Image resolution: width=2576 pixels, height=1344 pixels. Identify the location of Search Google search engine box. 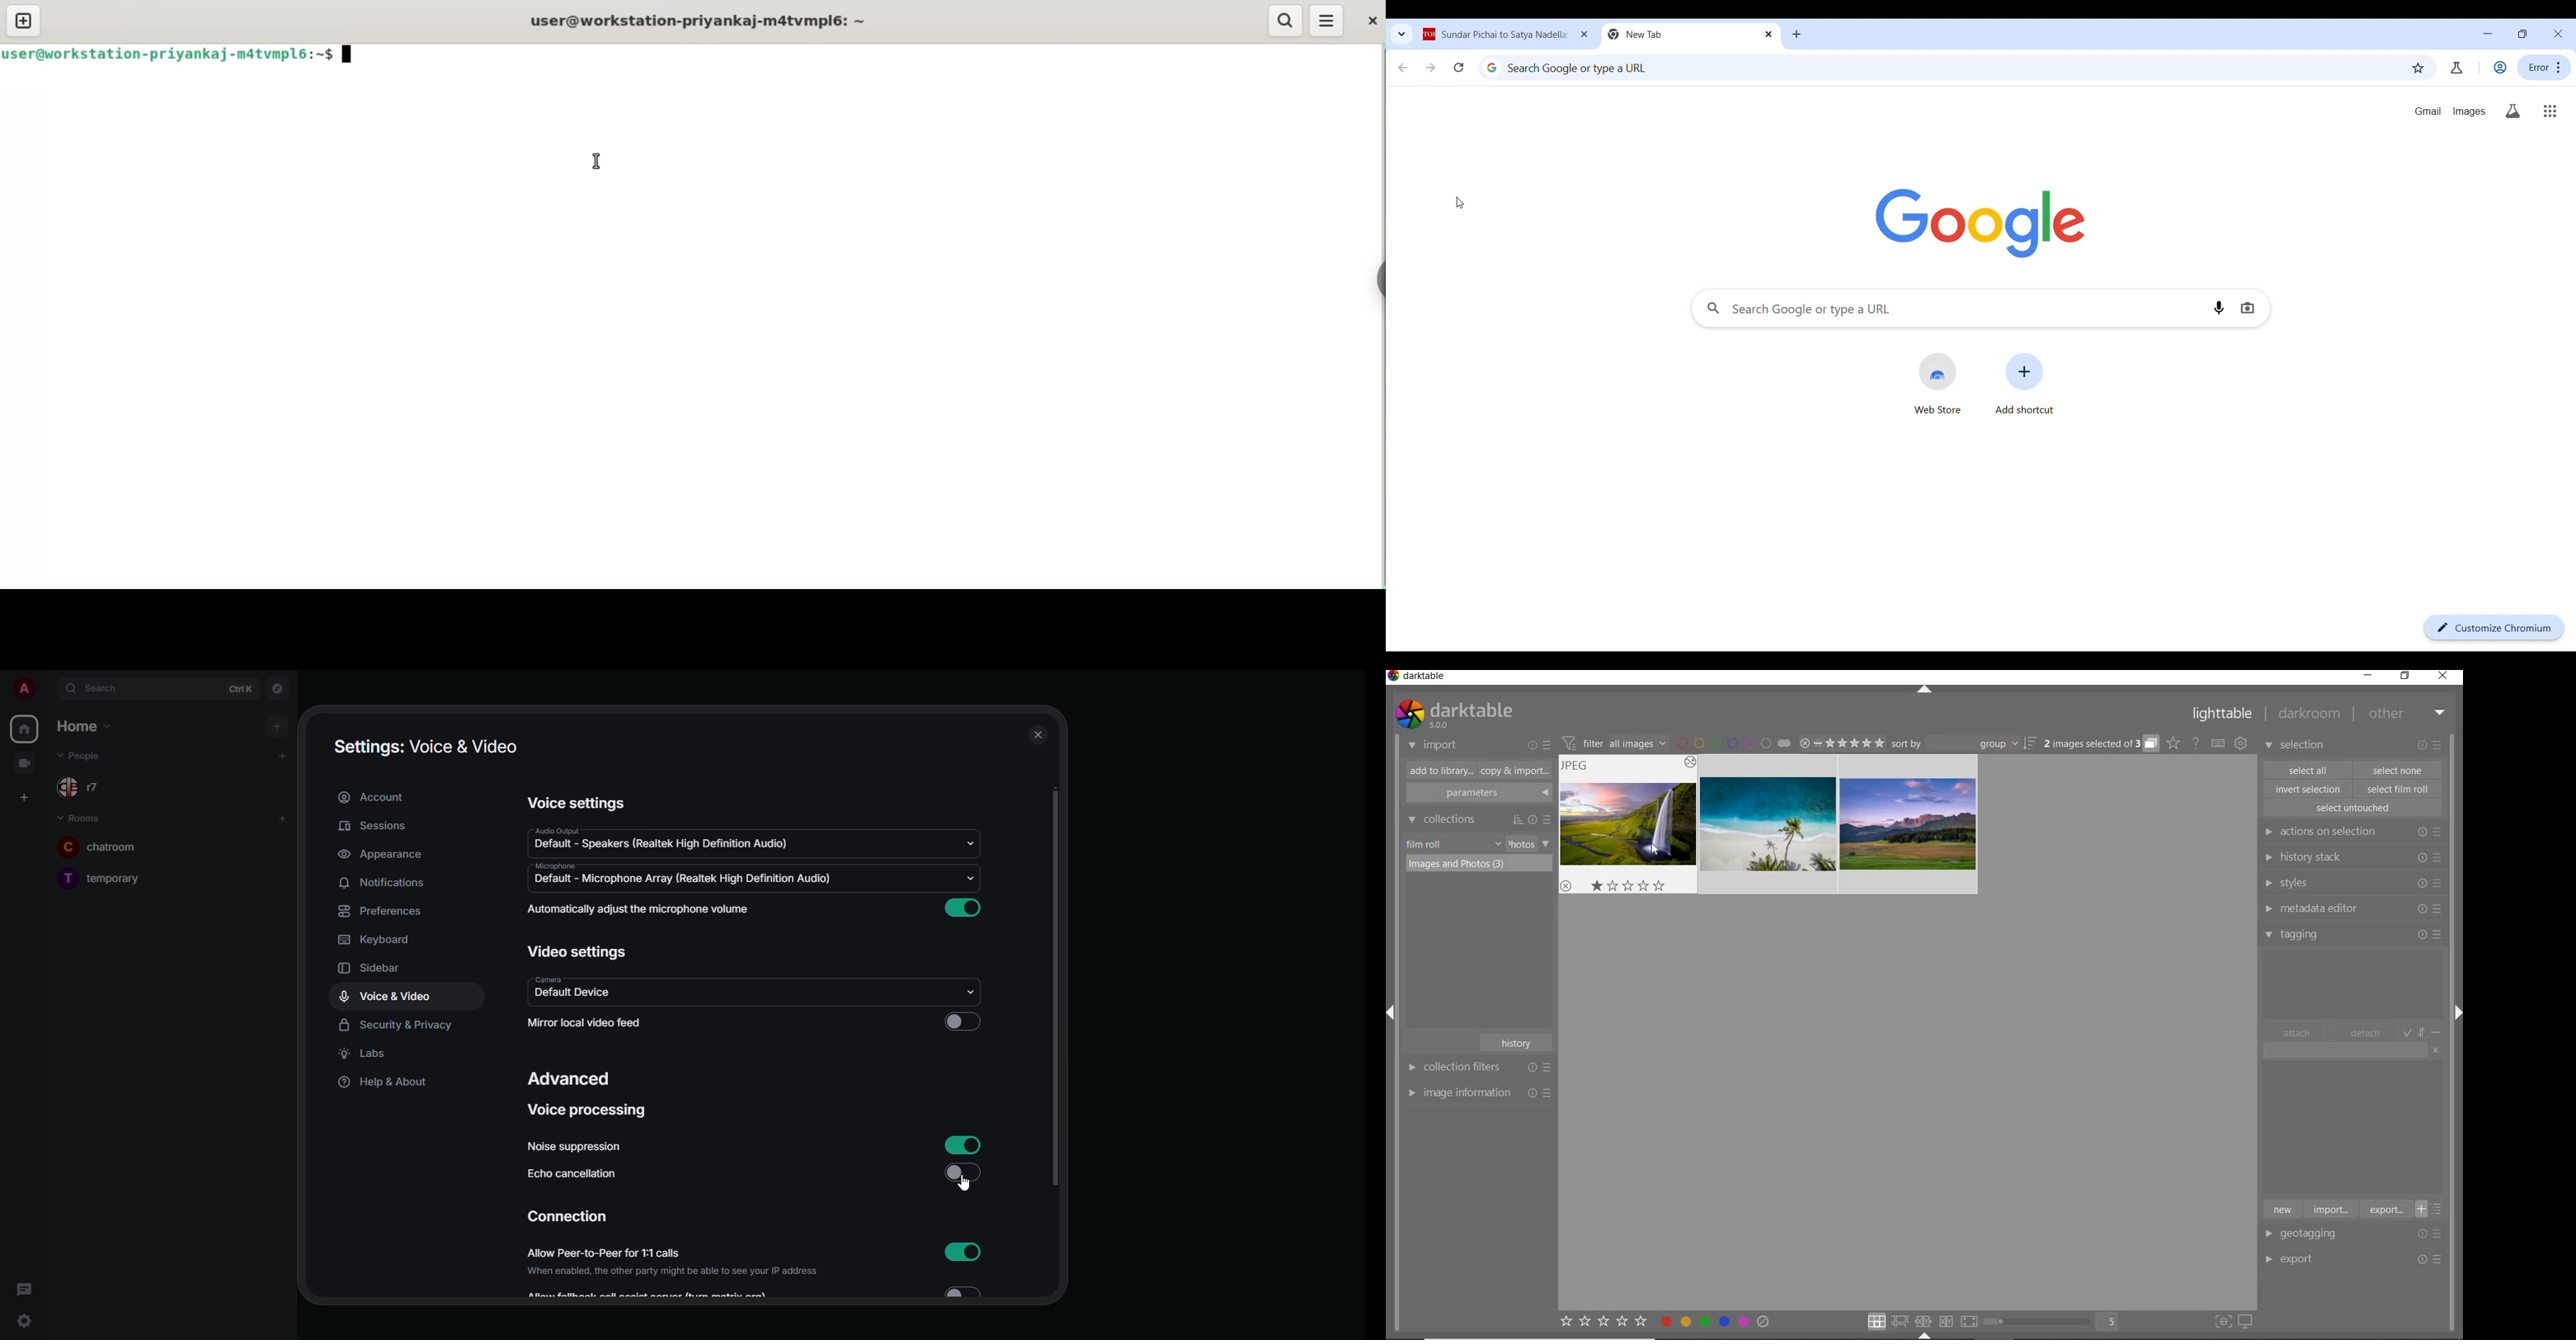
(1949, 308).